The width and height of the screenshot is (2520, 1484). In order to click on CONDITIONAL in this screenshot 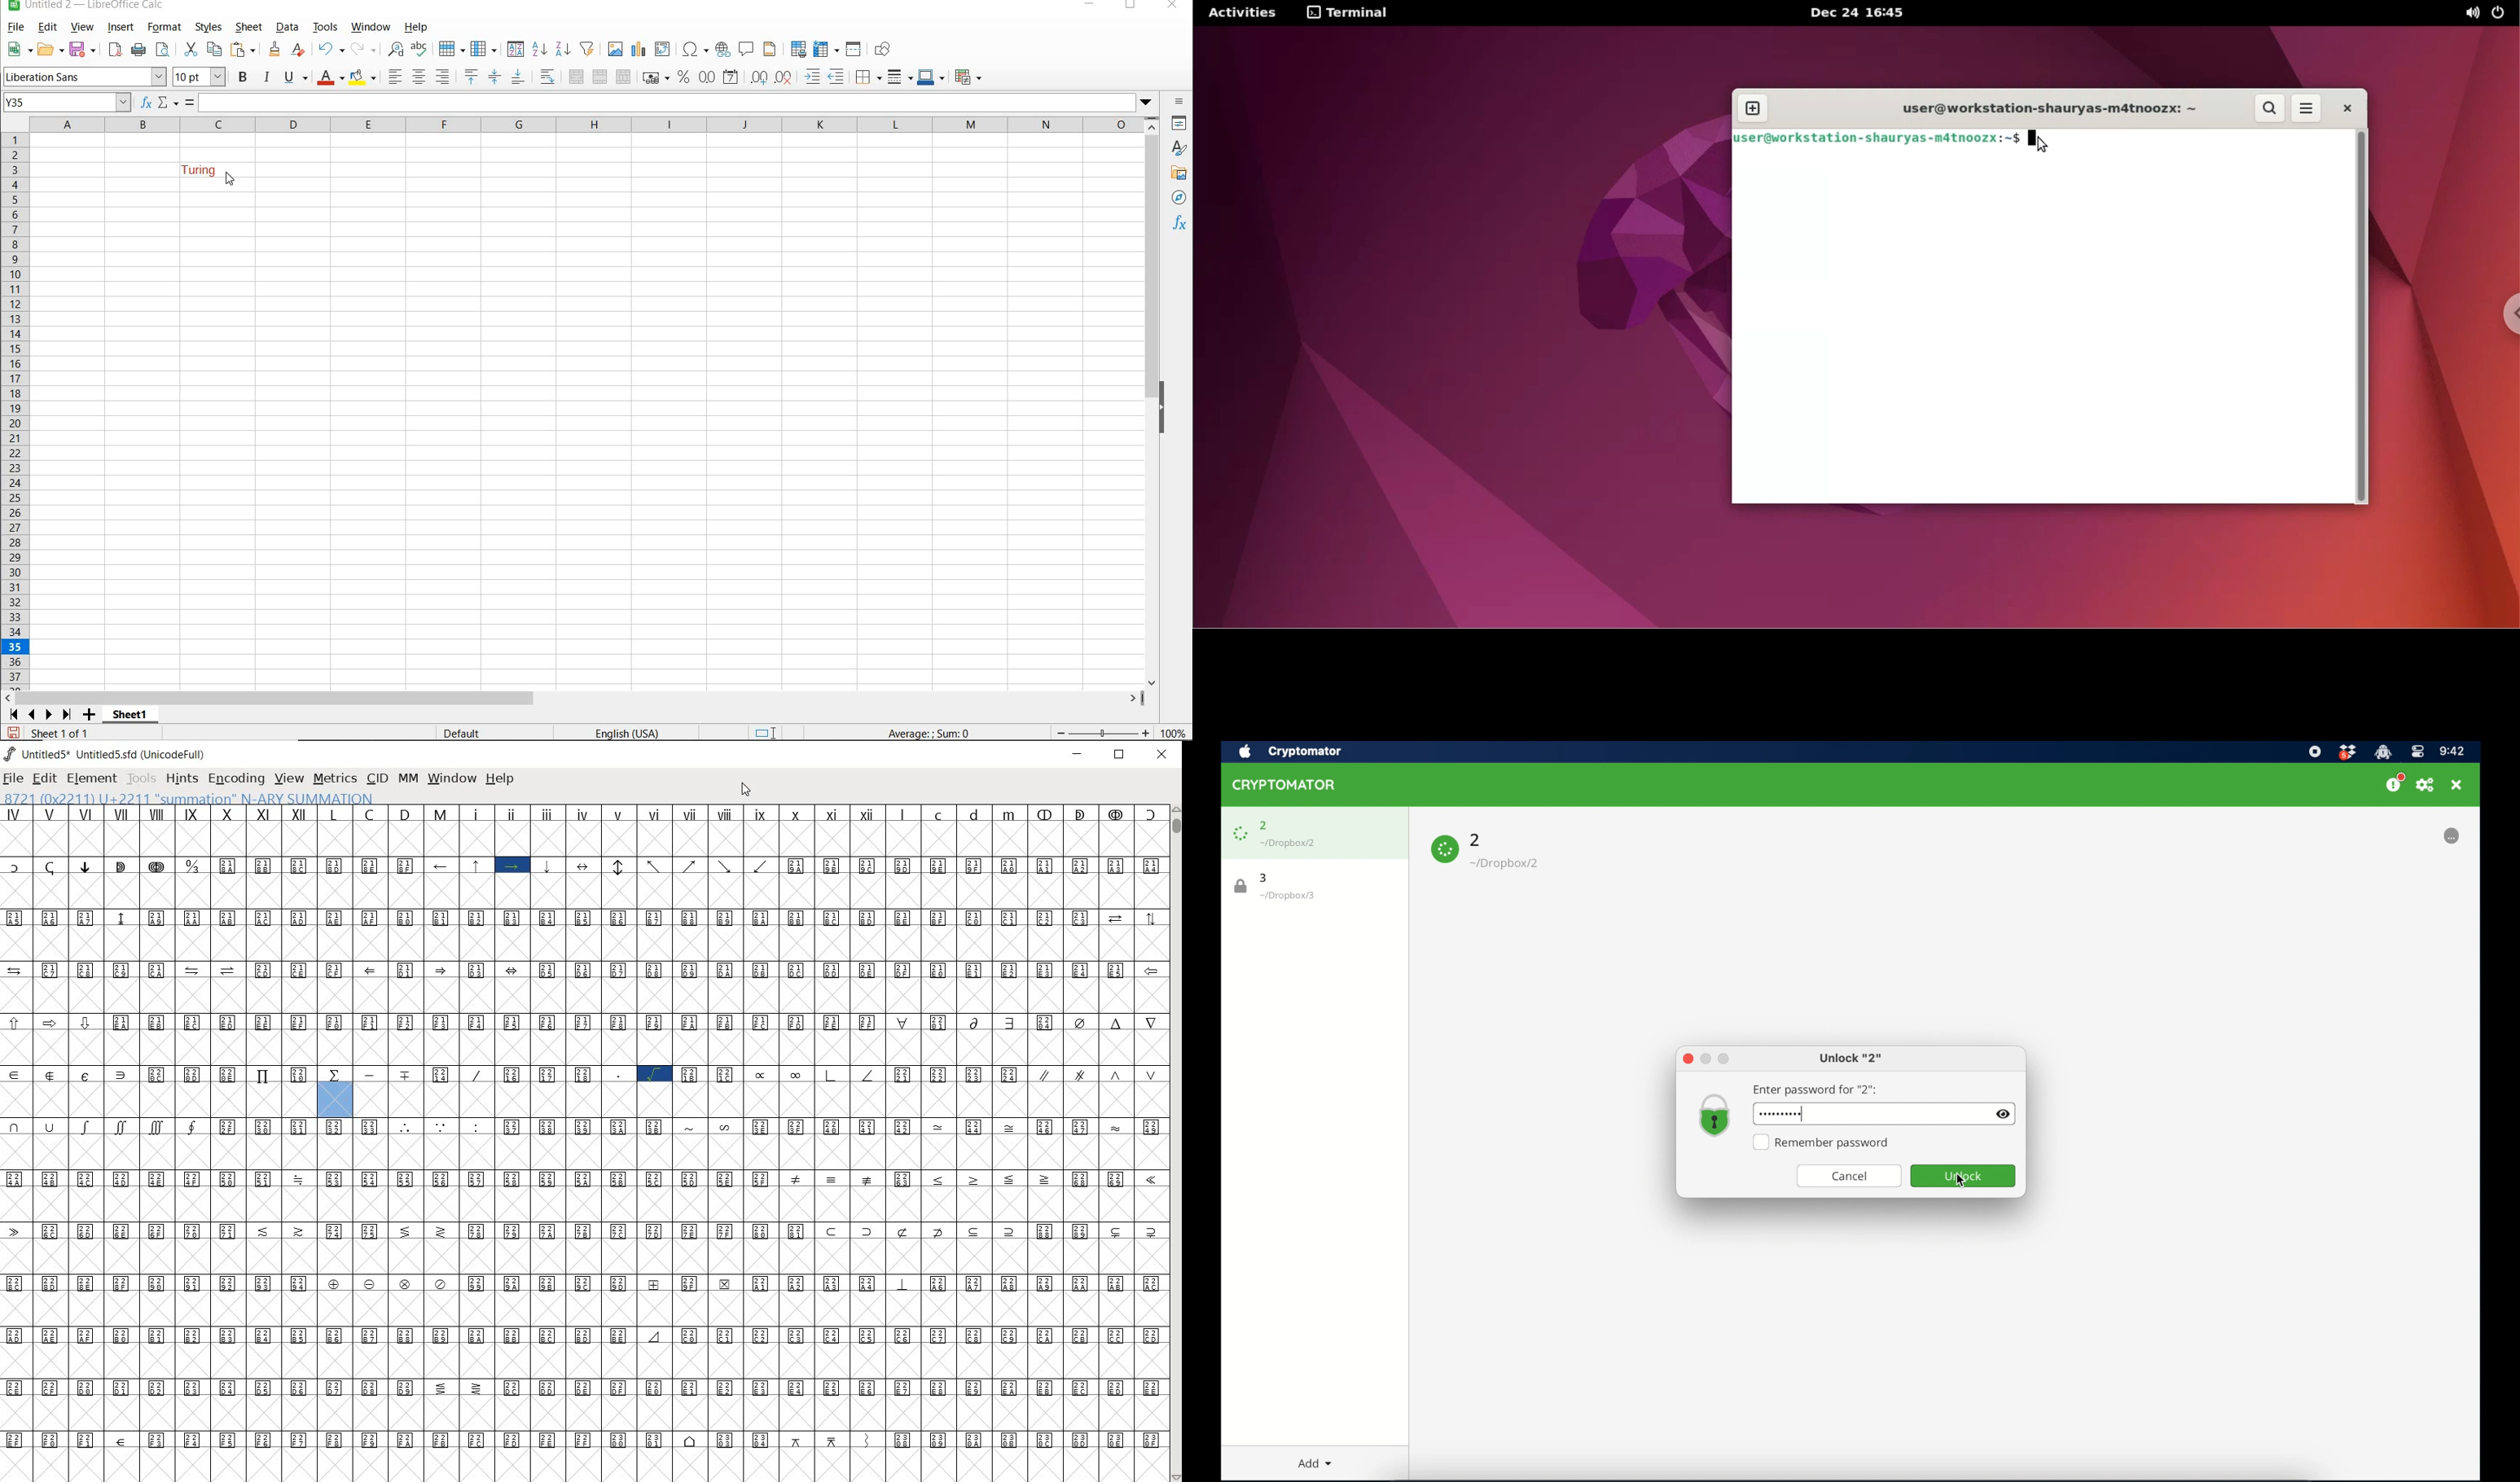, I will do `click(966, 77)`.